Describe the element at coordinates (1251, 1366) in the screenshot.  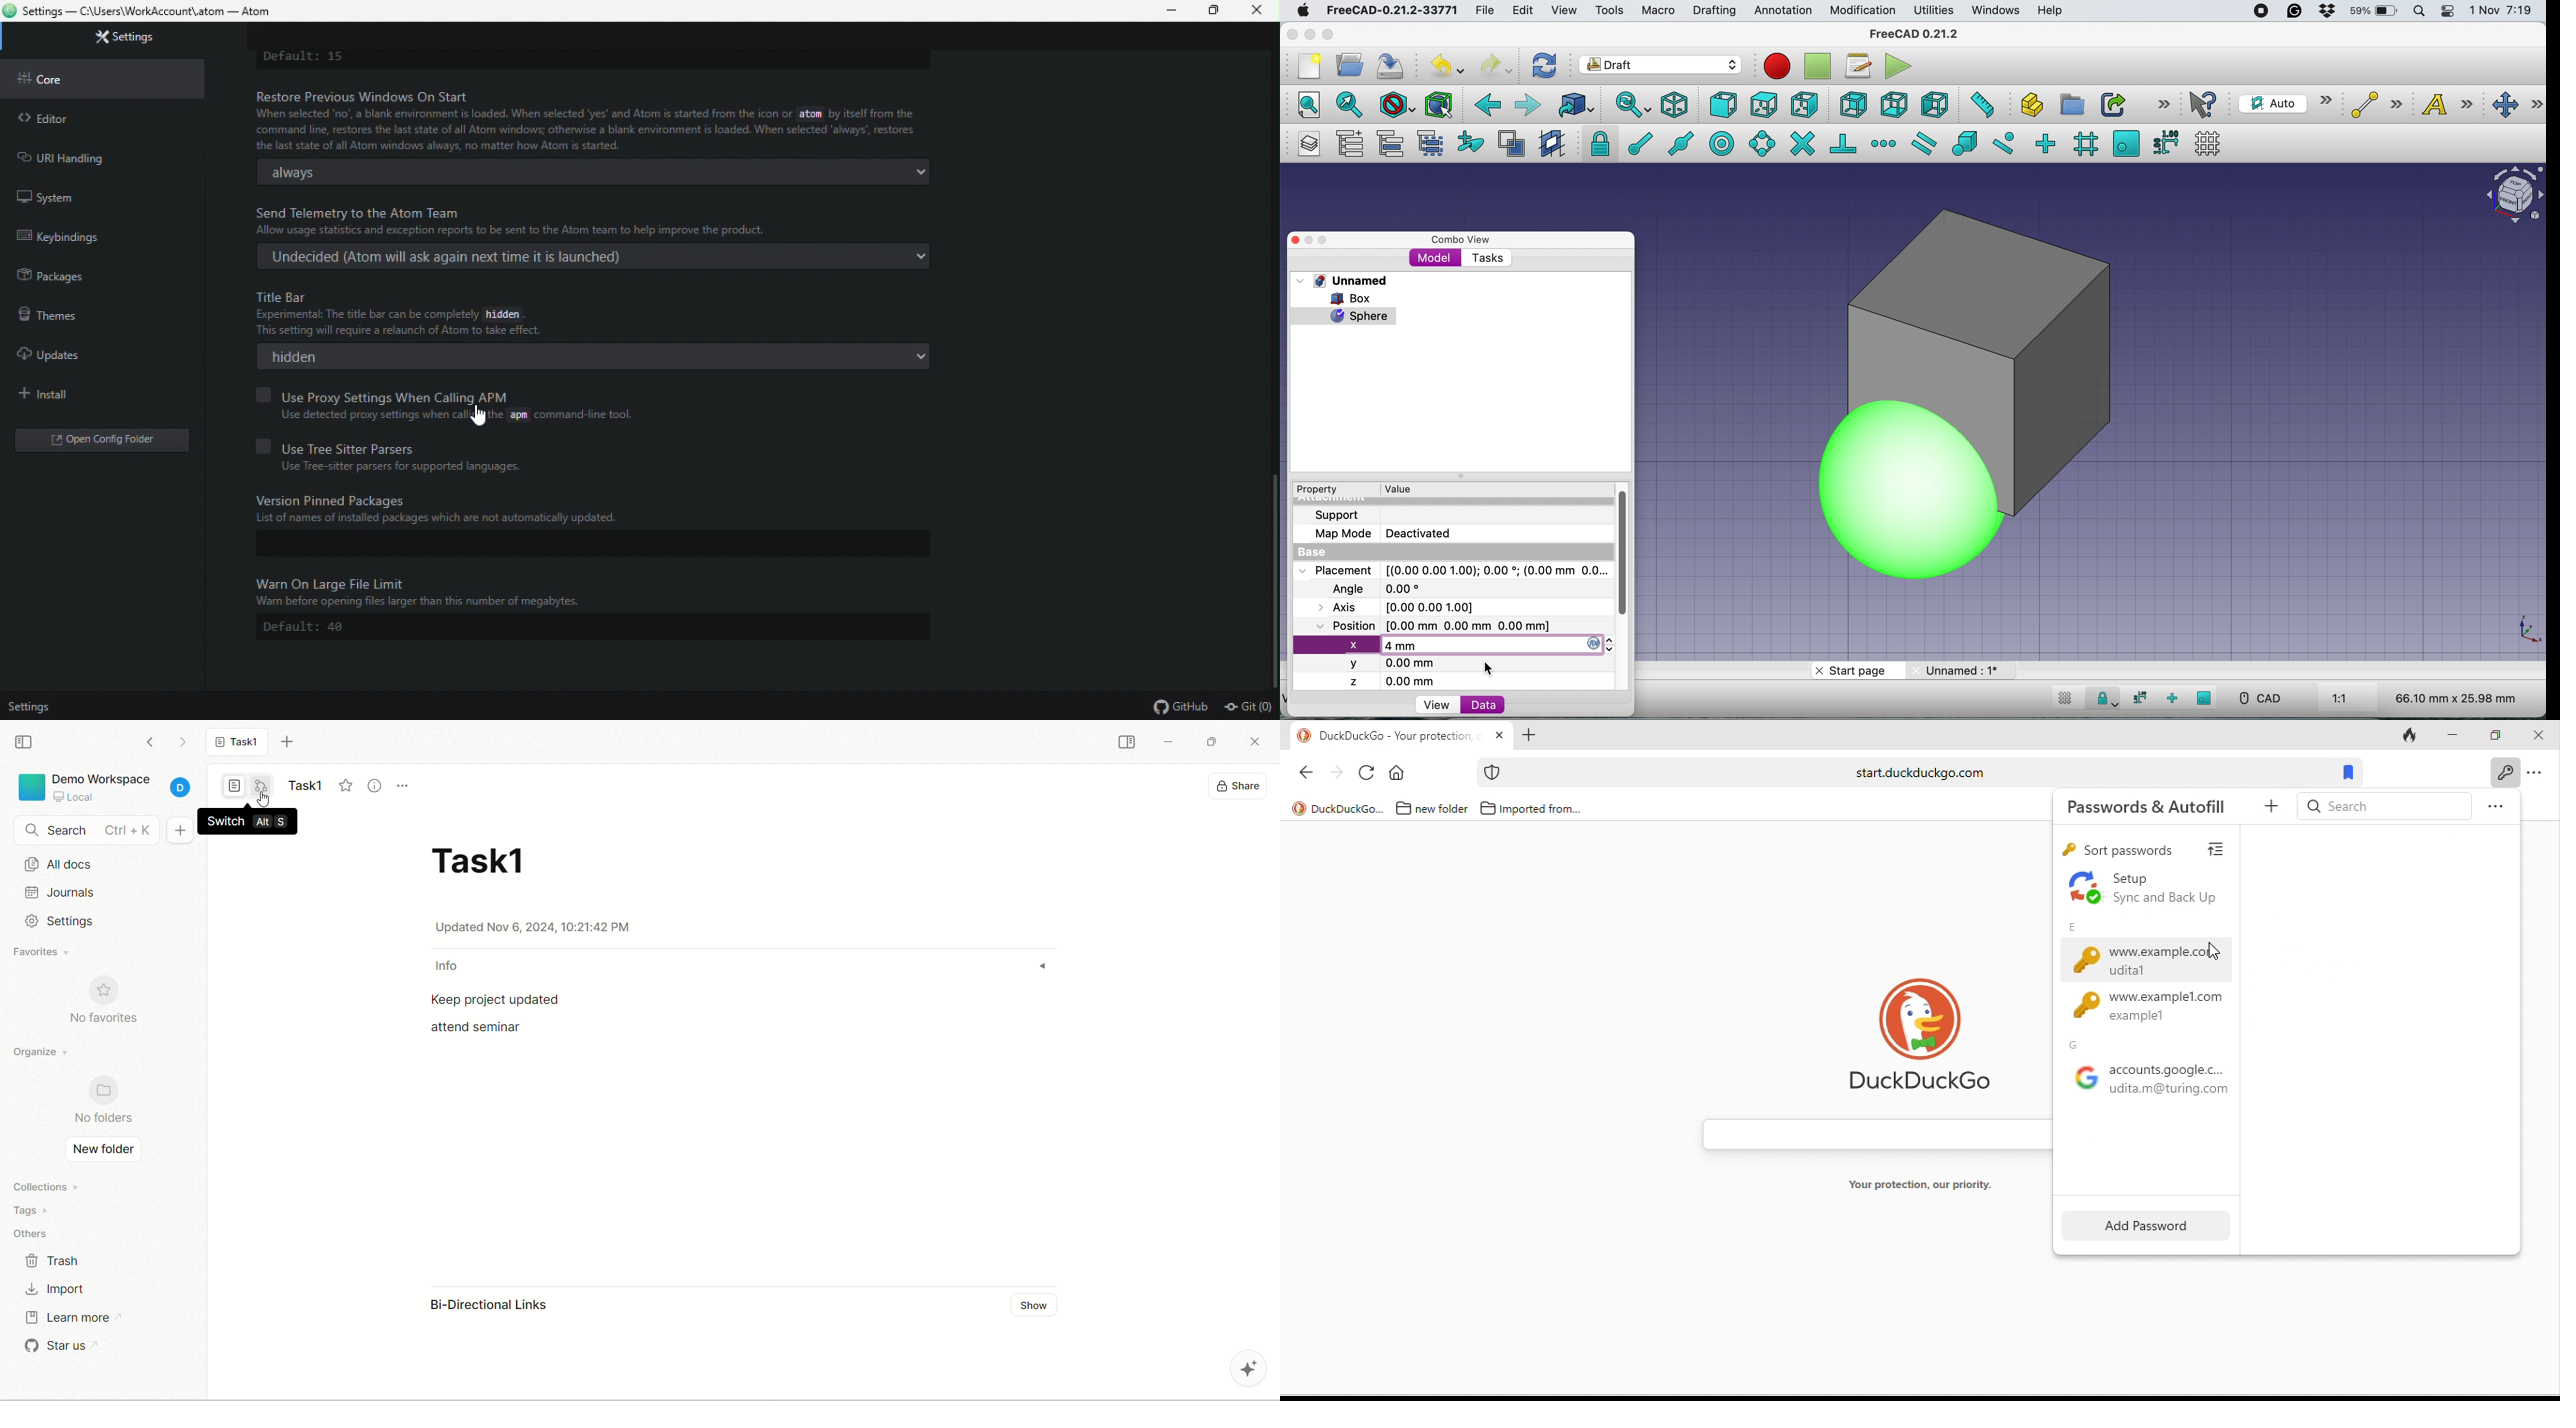
I see `AFFiNE AI` at that location.